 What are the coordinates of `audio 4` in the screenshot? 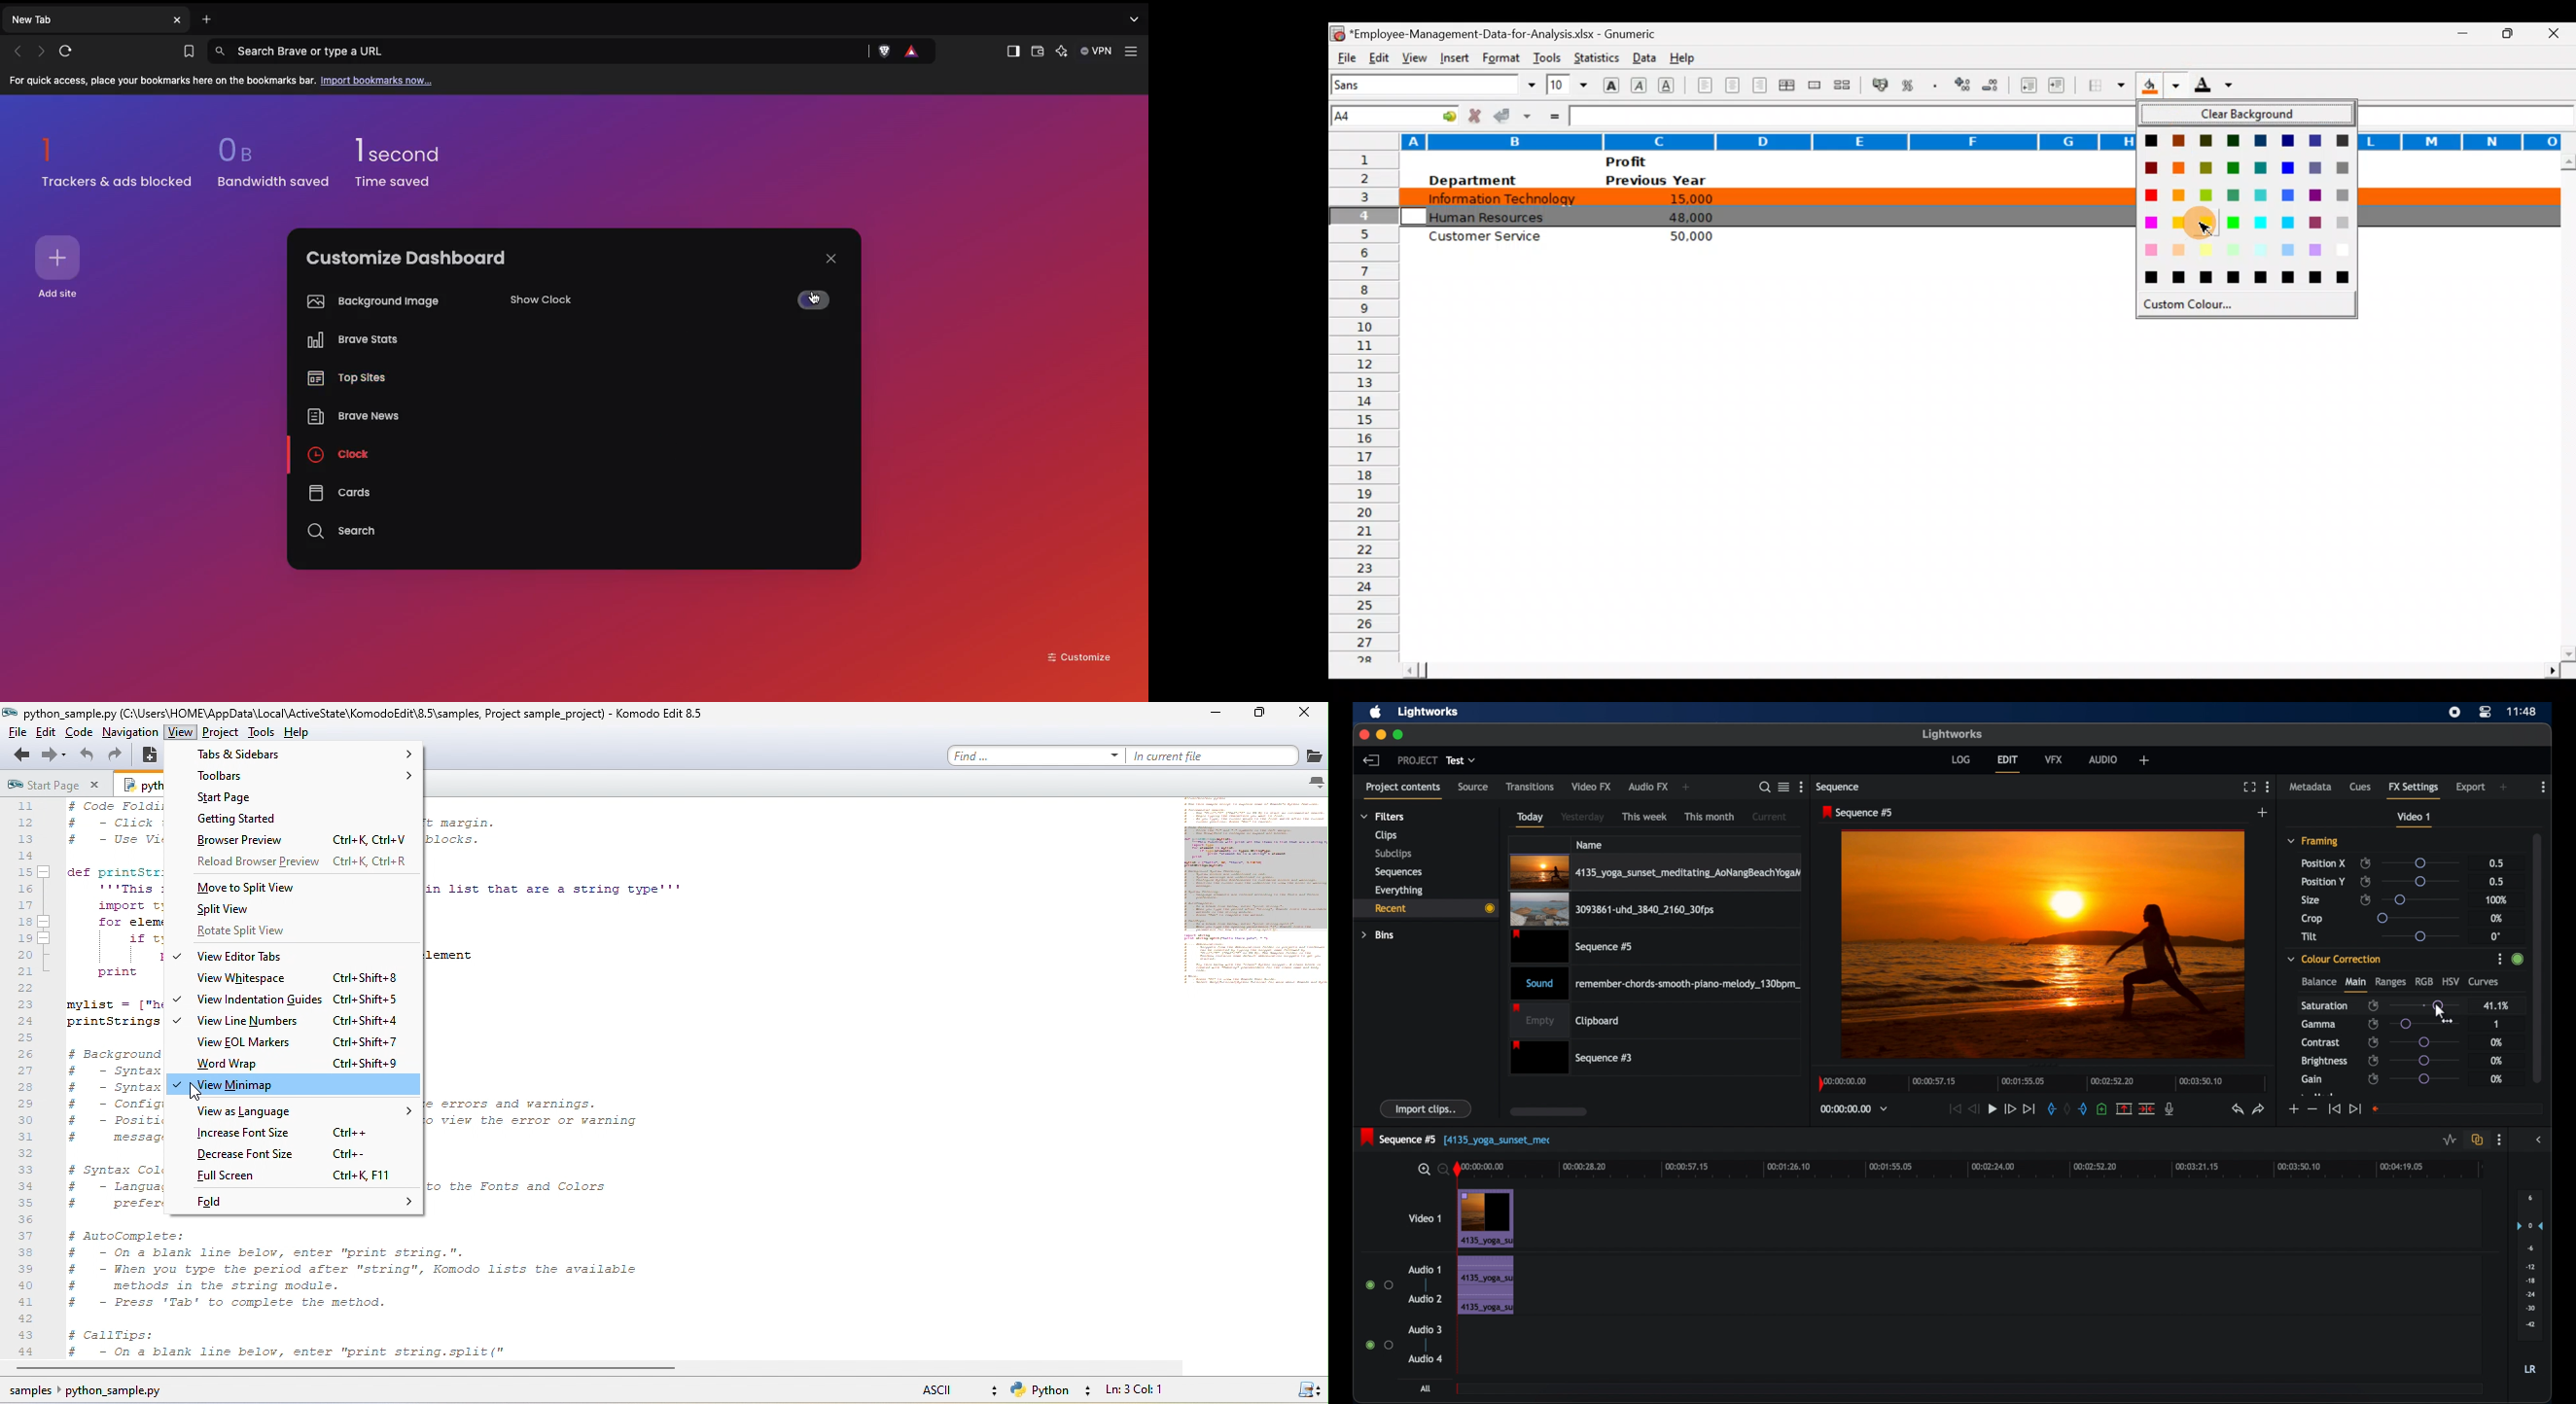 It's located at (1425, 1358).